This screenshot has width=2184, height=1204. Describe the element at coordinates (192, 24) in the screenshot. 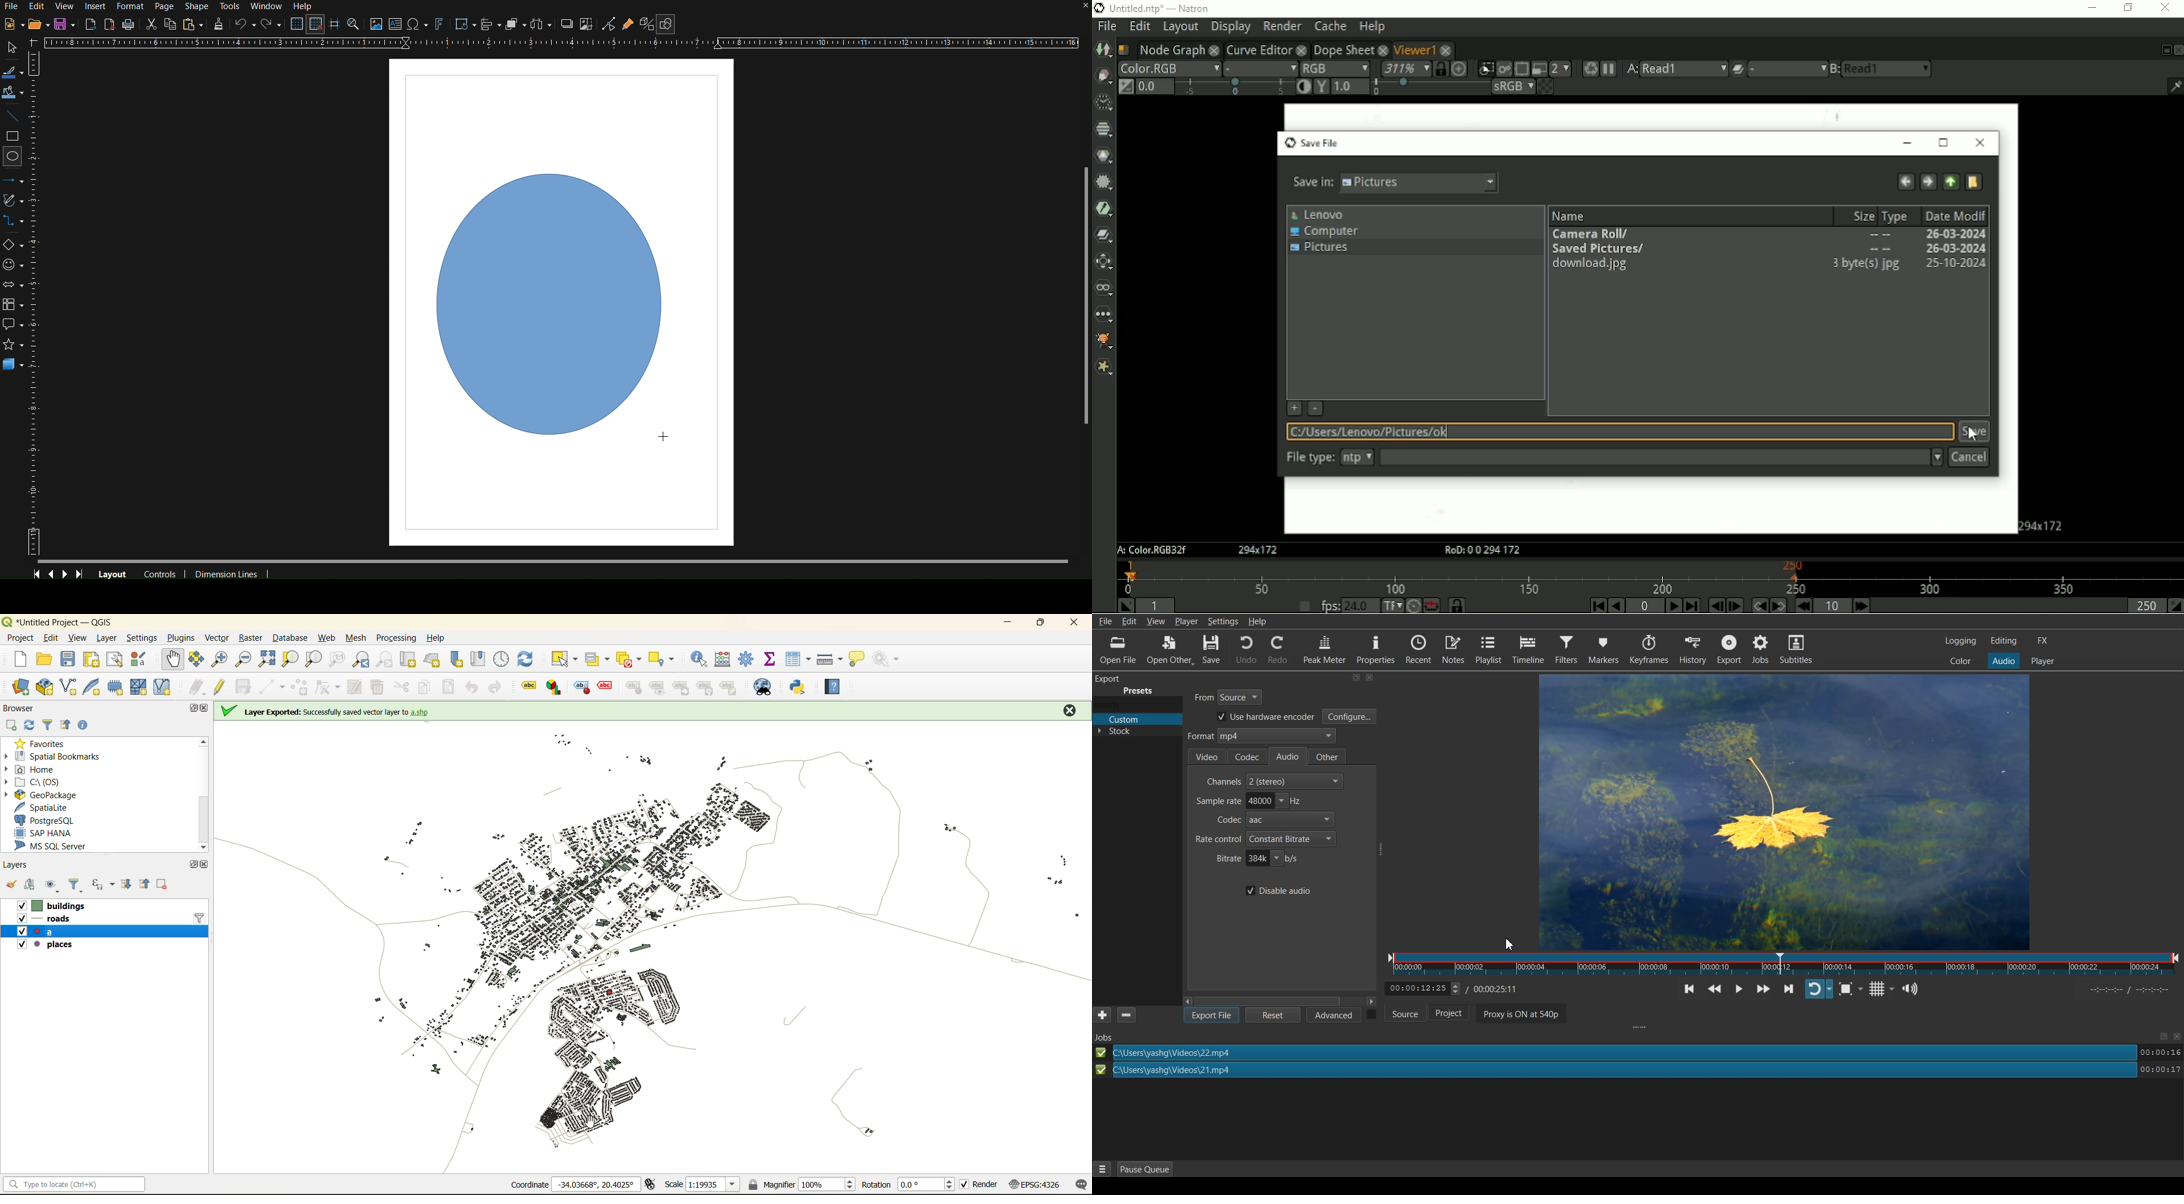

I see `Paste` at that location.